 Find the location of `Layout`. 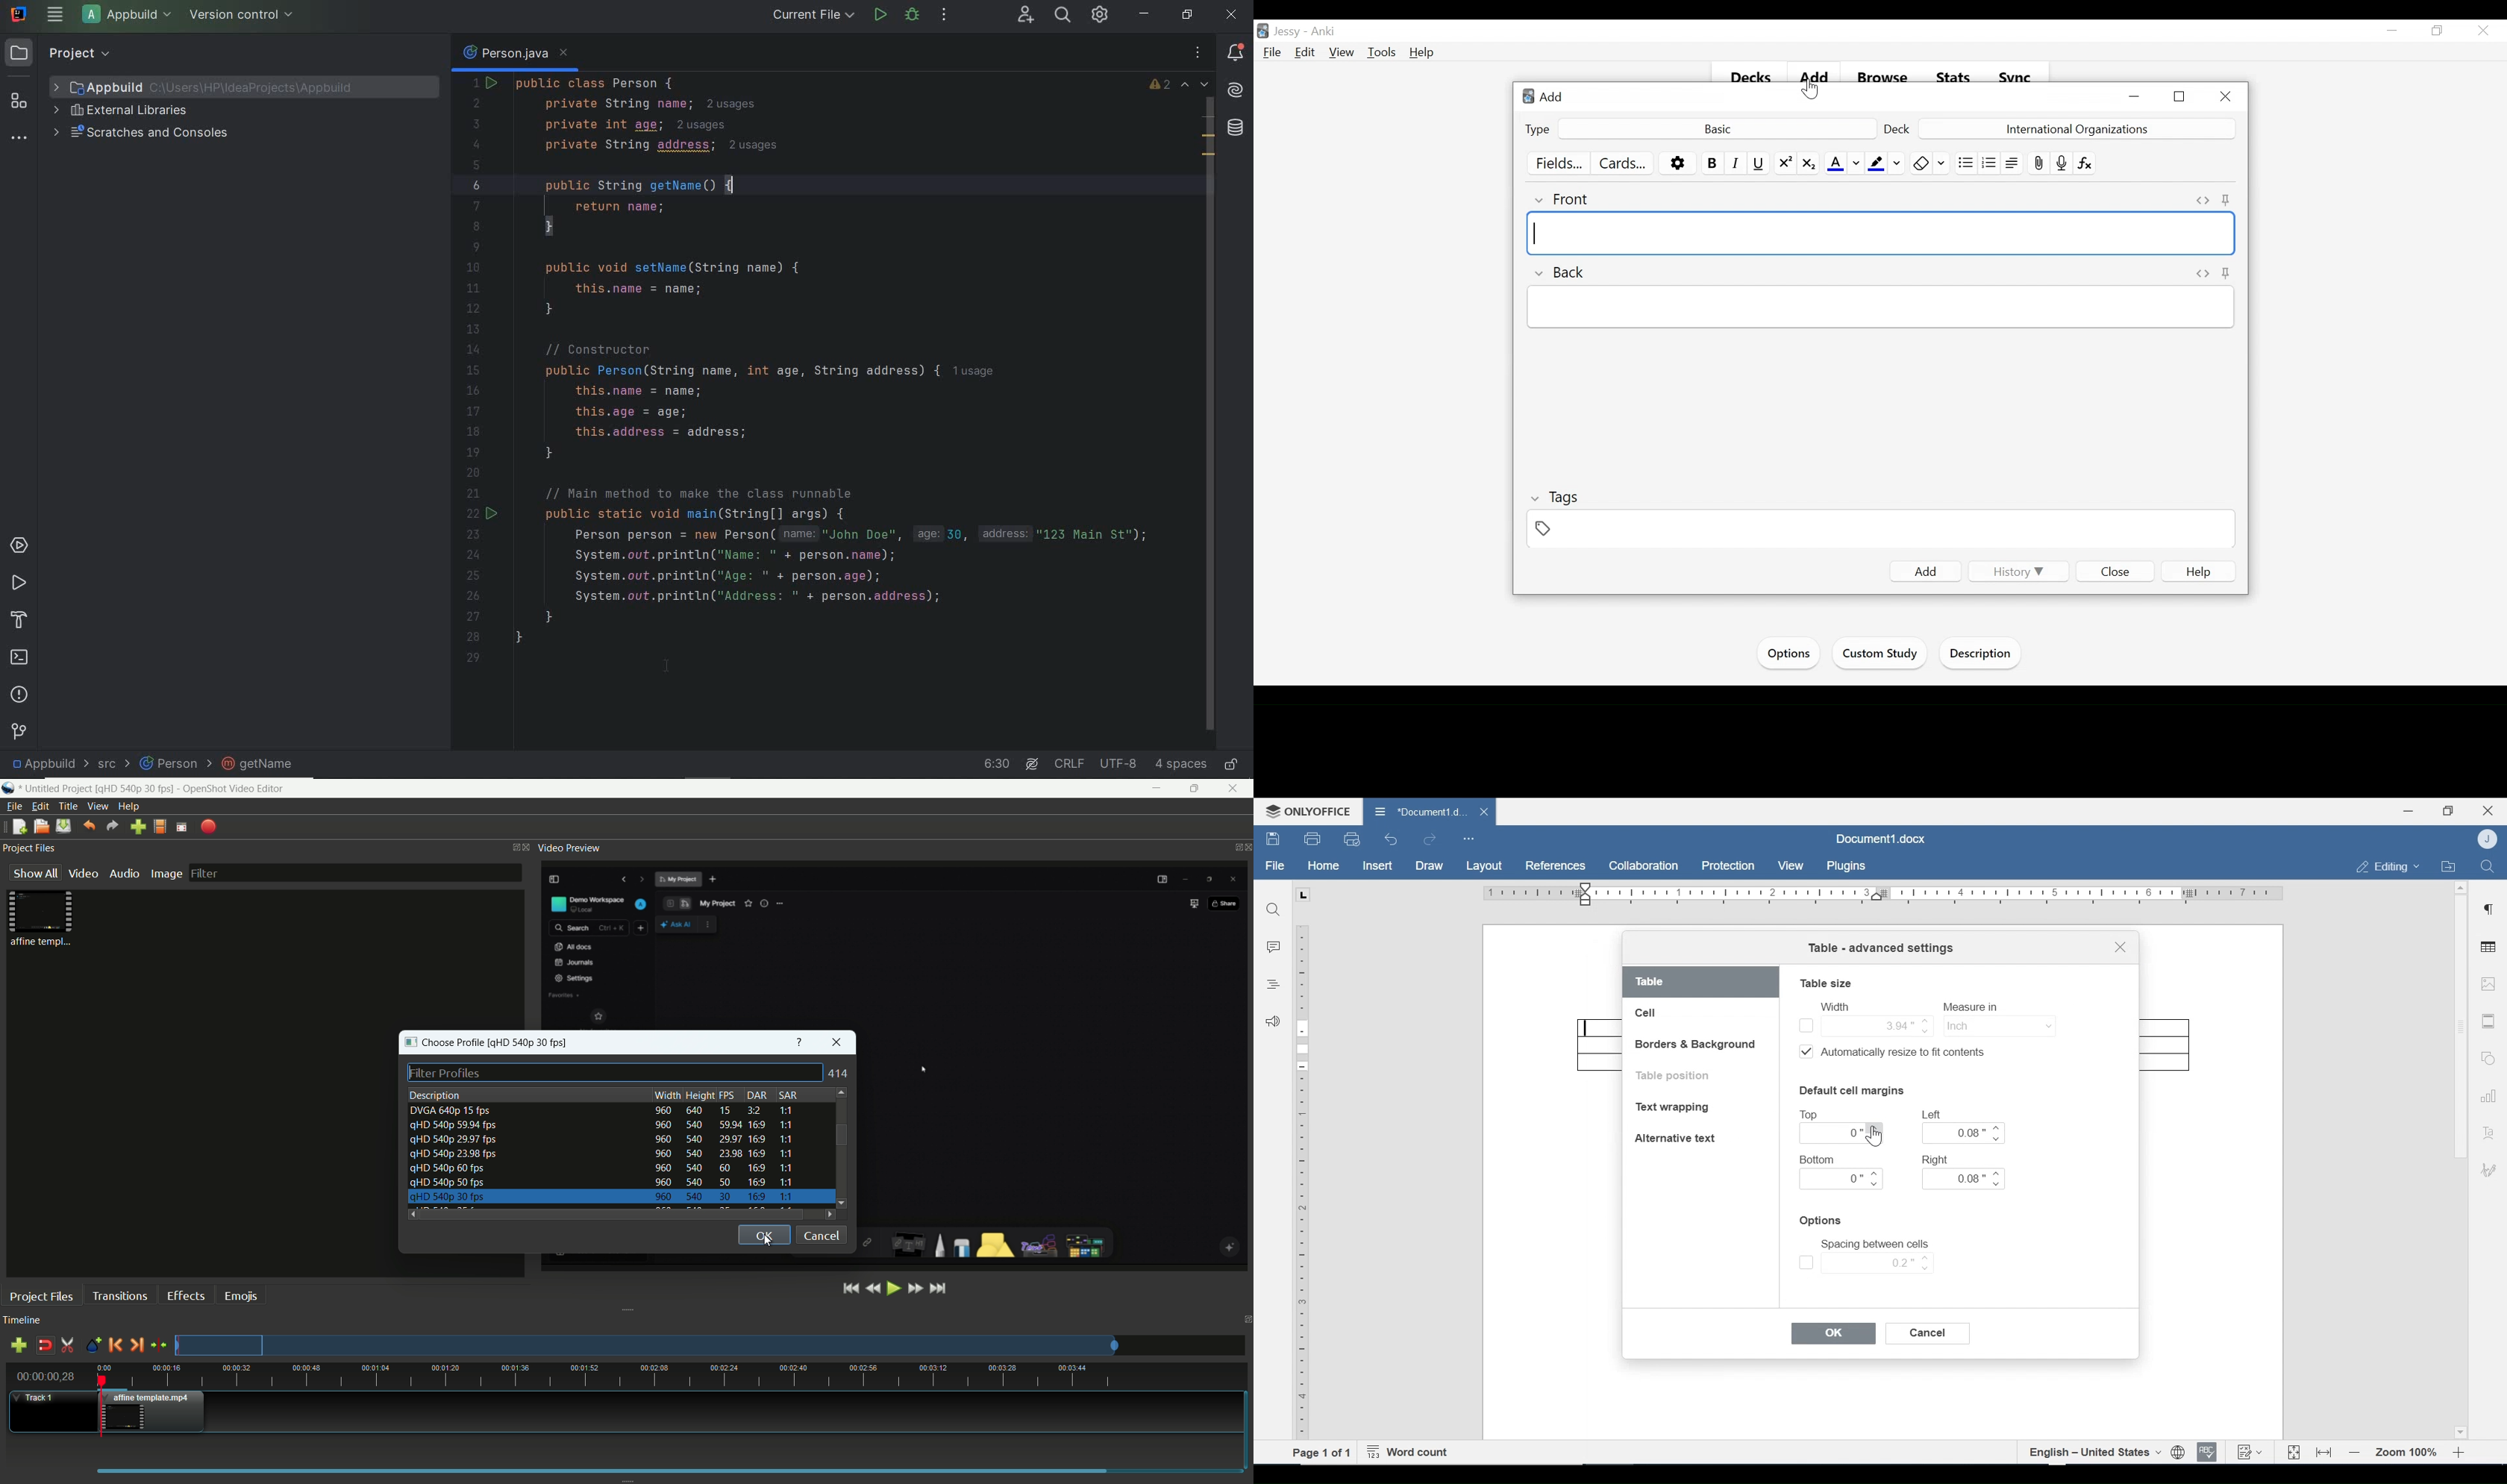

Layout is located at coordinates (1484, 866).